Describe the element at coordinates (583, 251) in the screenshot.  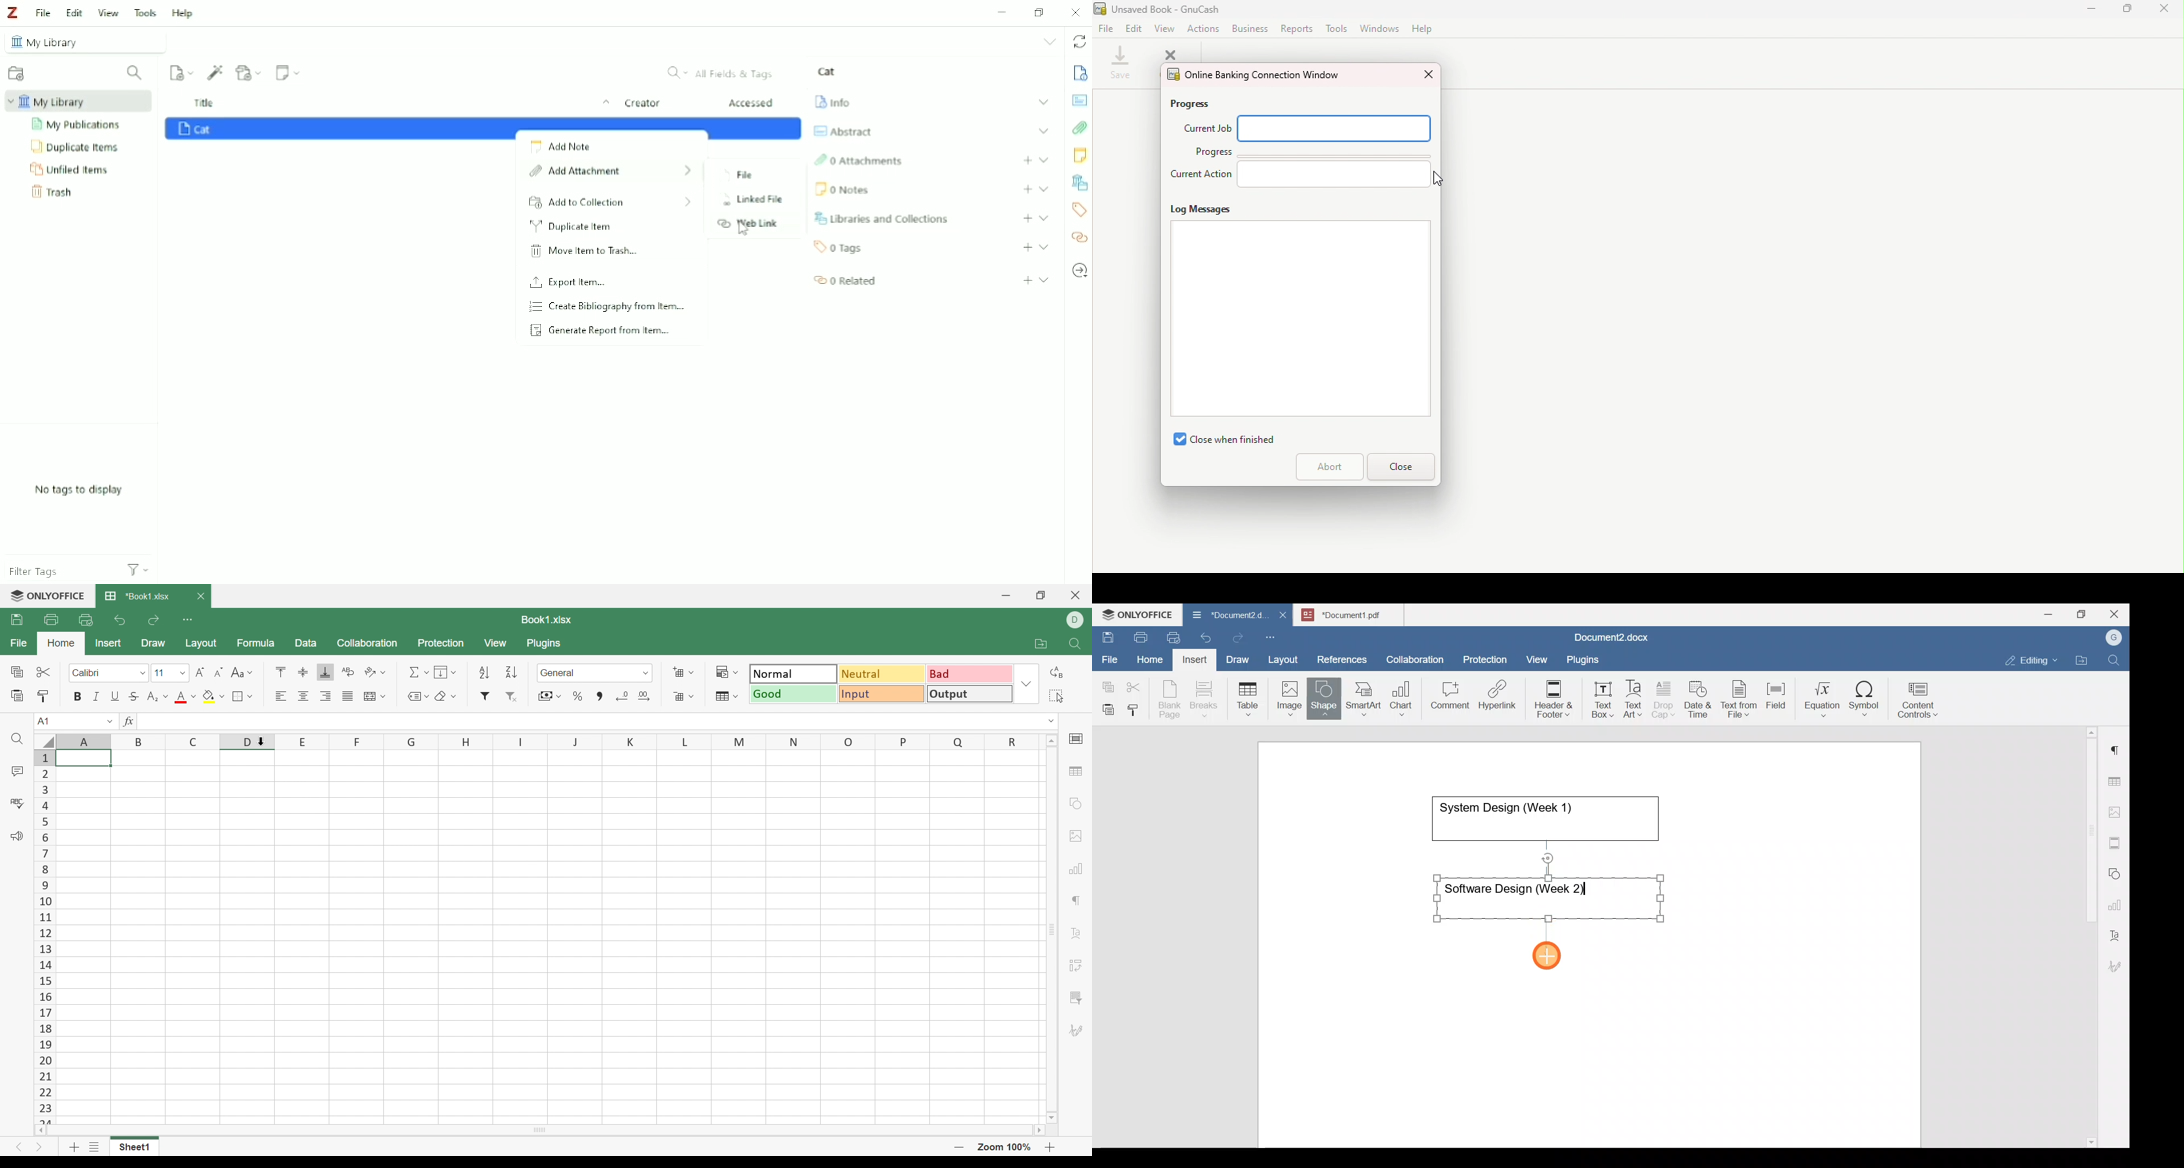
I see `Move Item to Trash` at that location.